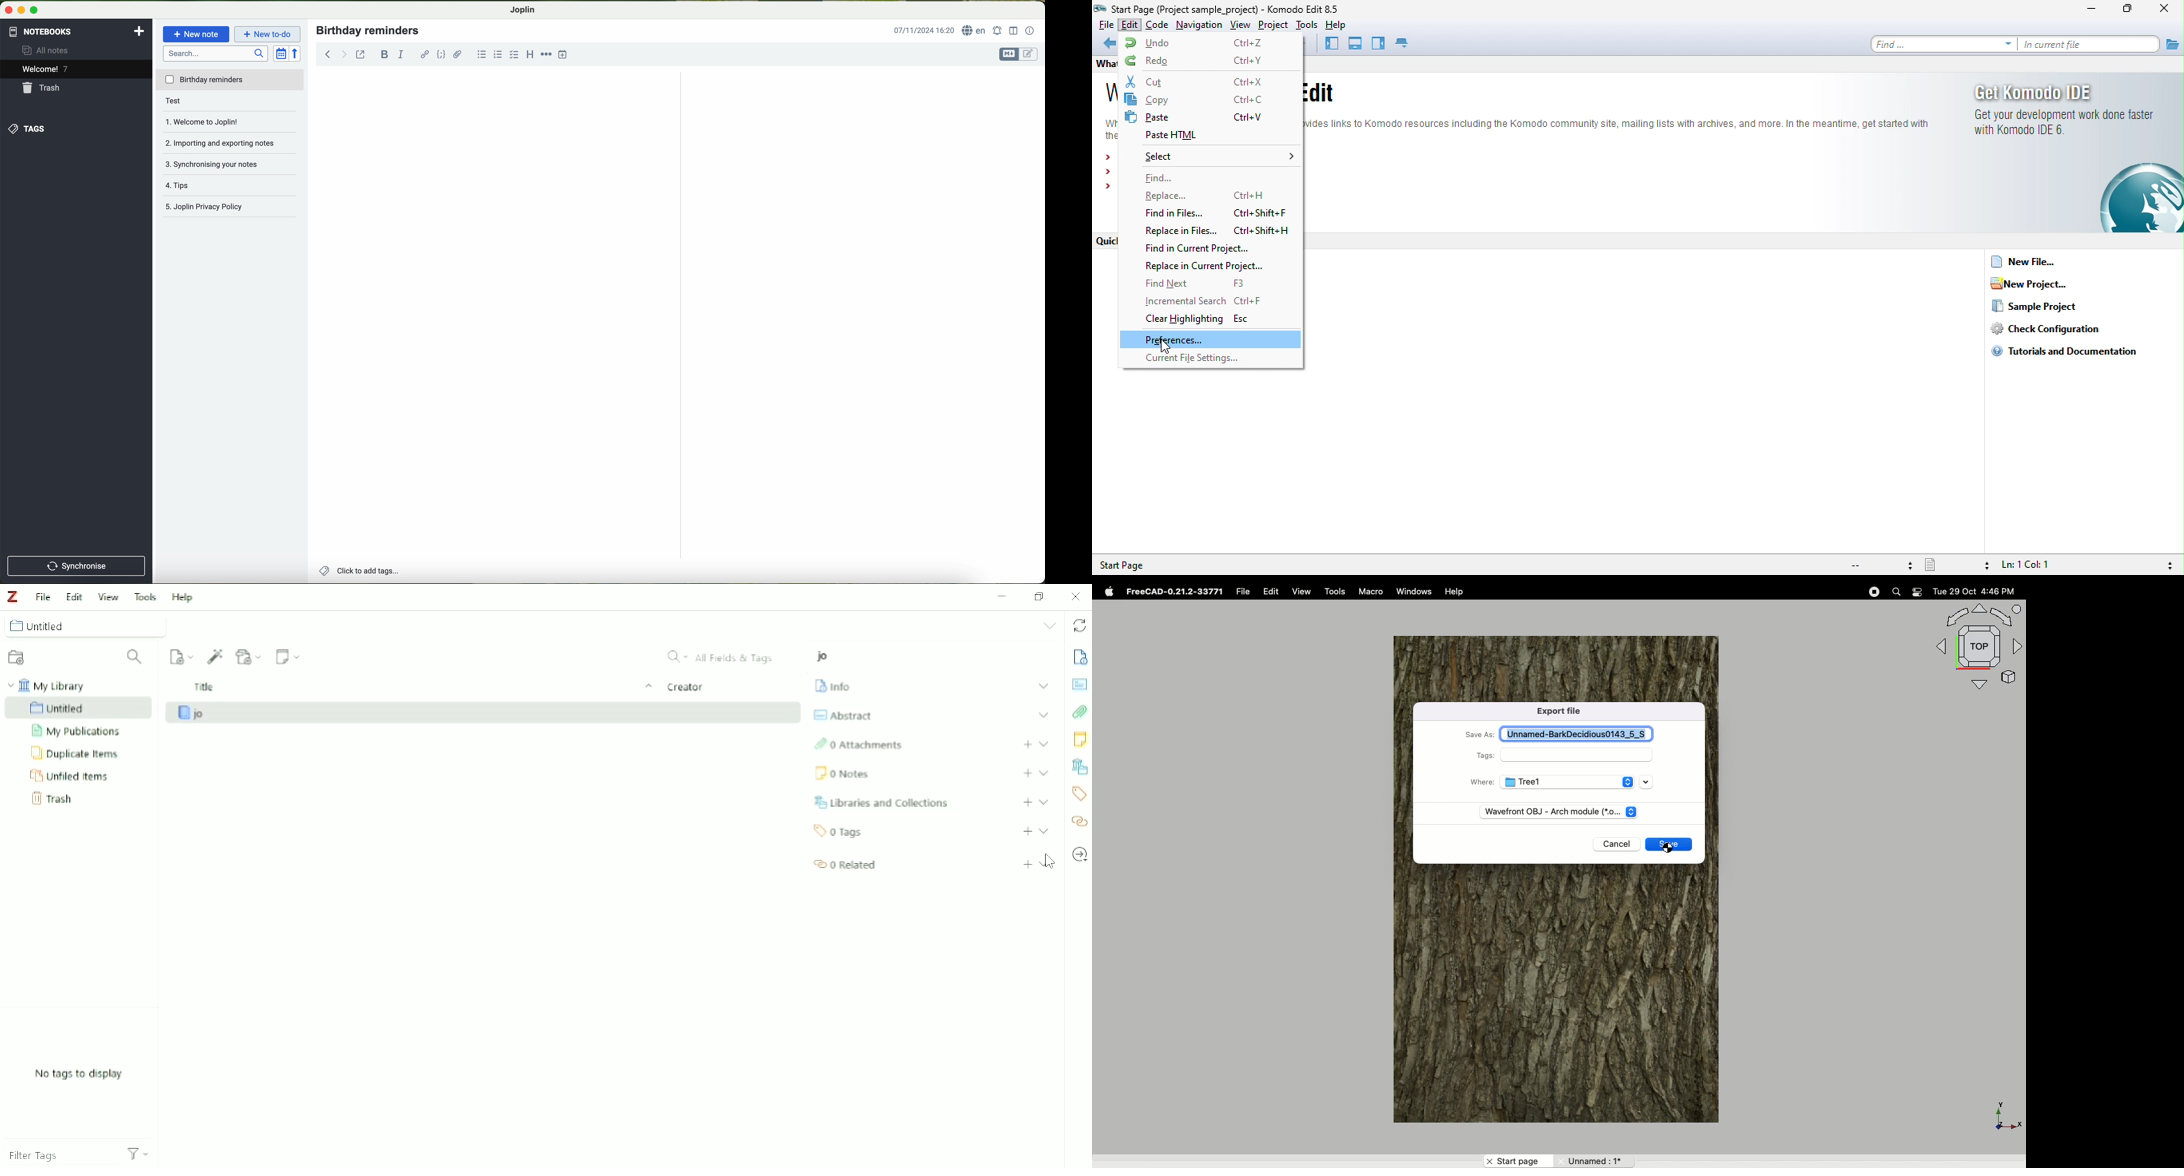 This screenshot has height=1176, width=2184. What do you see at coordinates (78, 709) in the screenshot?
I see `Untitled Collection` at bounding box center [78, 709].